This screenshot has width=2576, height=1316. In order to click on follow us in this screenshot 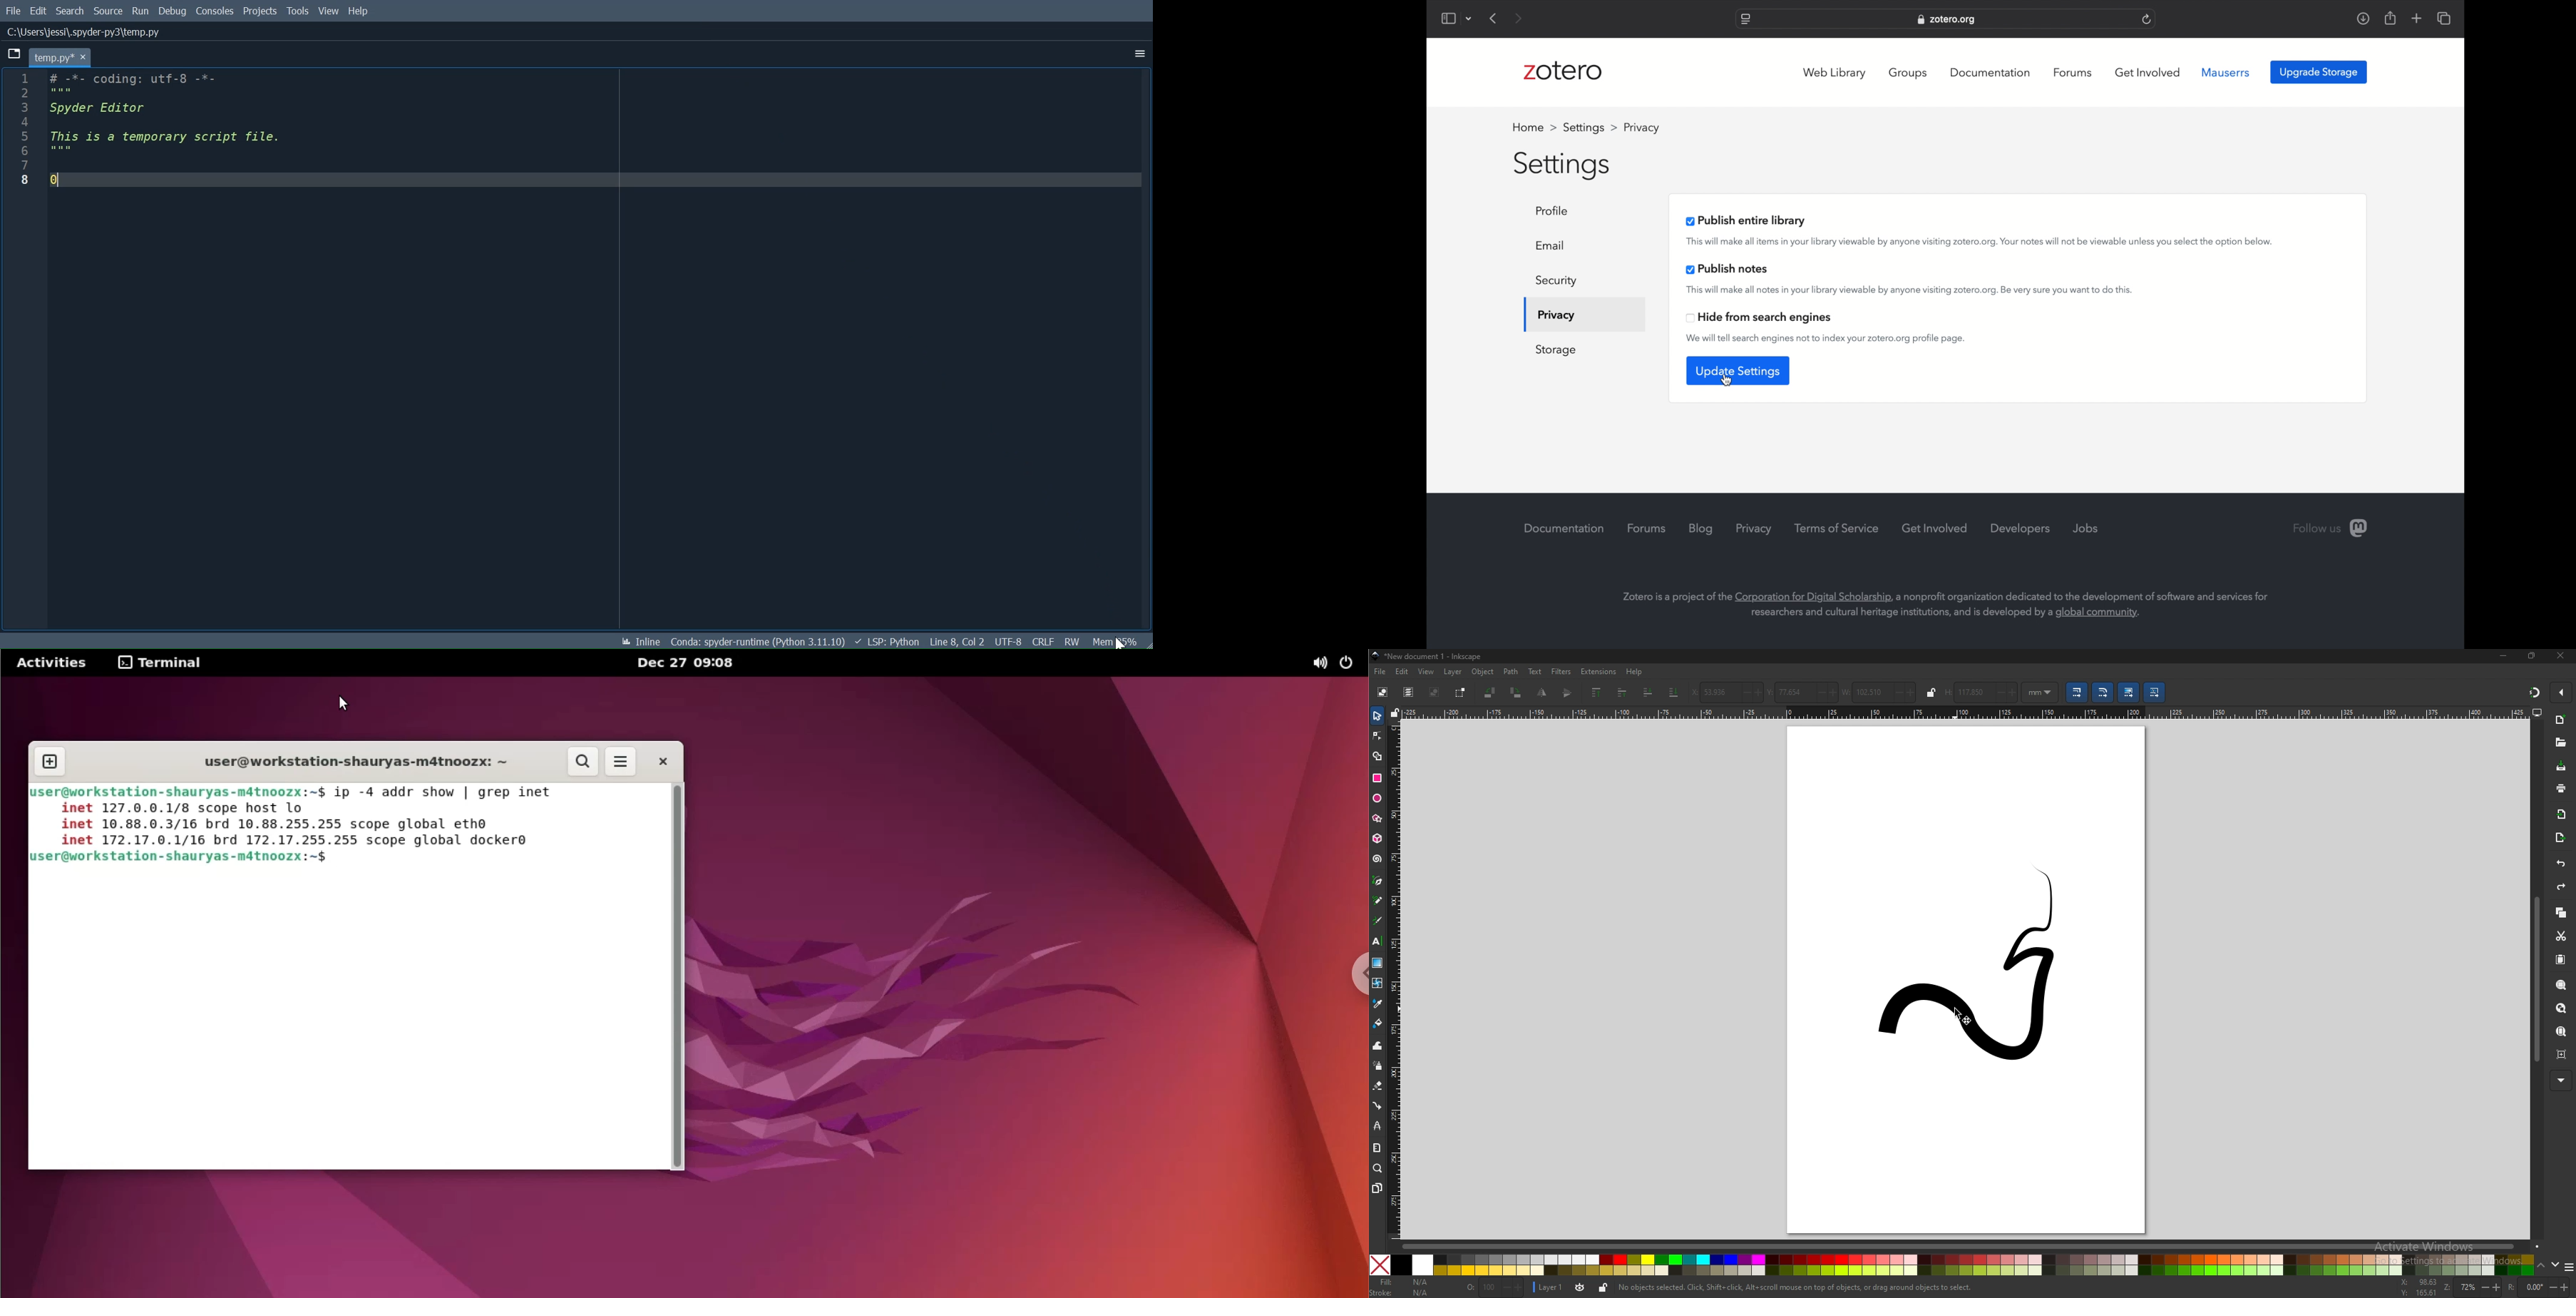, I will do `click(2331, 529)`.